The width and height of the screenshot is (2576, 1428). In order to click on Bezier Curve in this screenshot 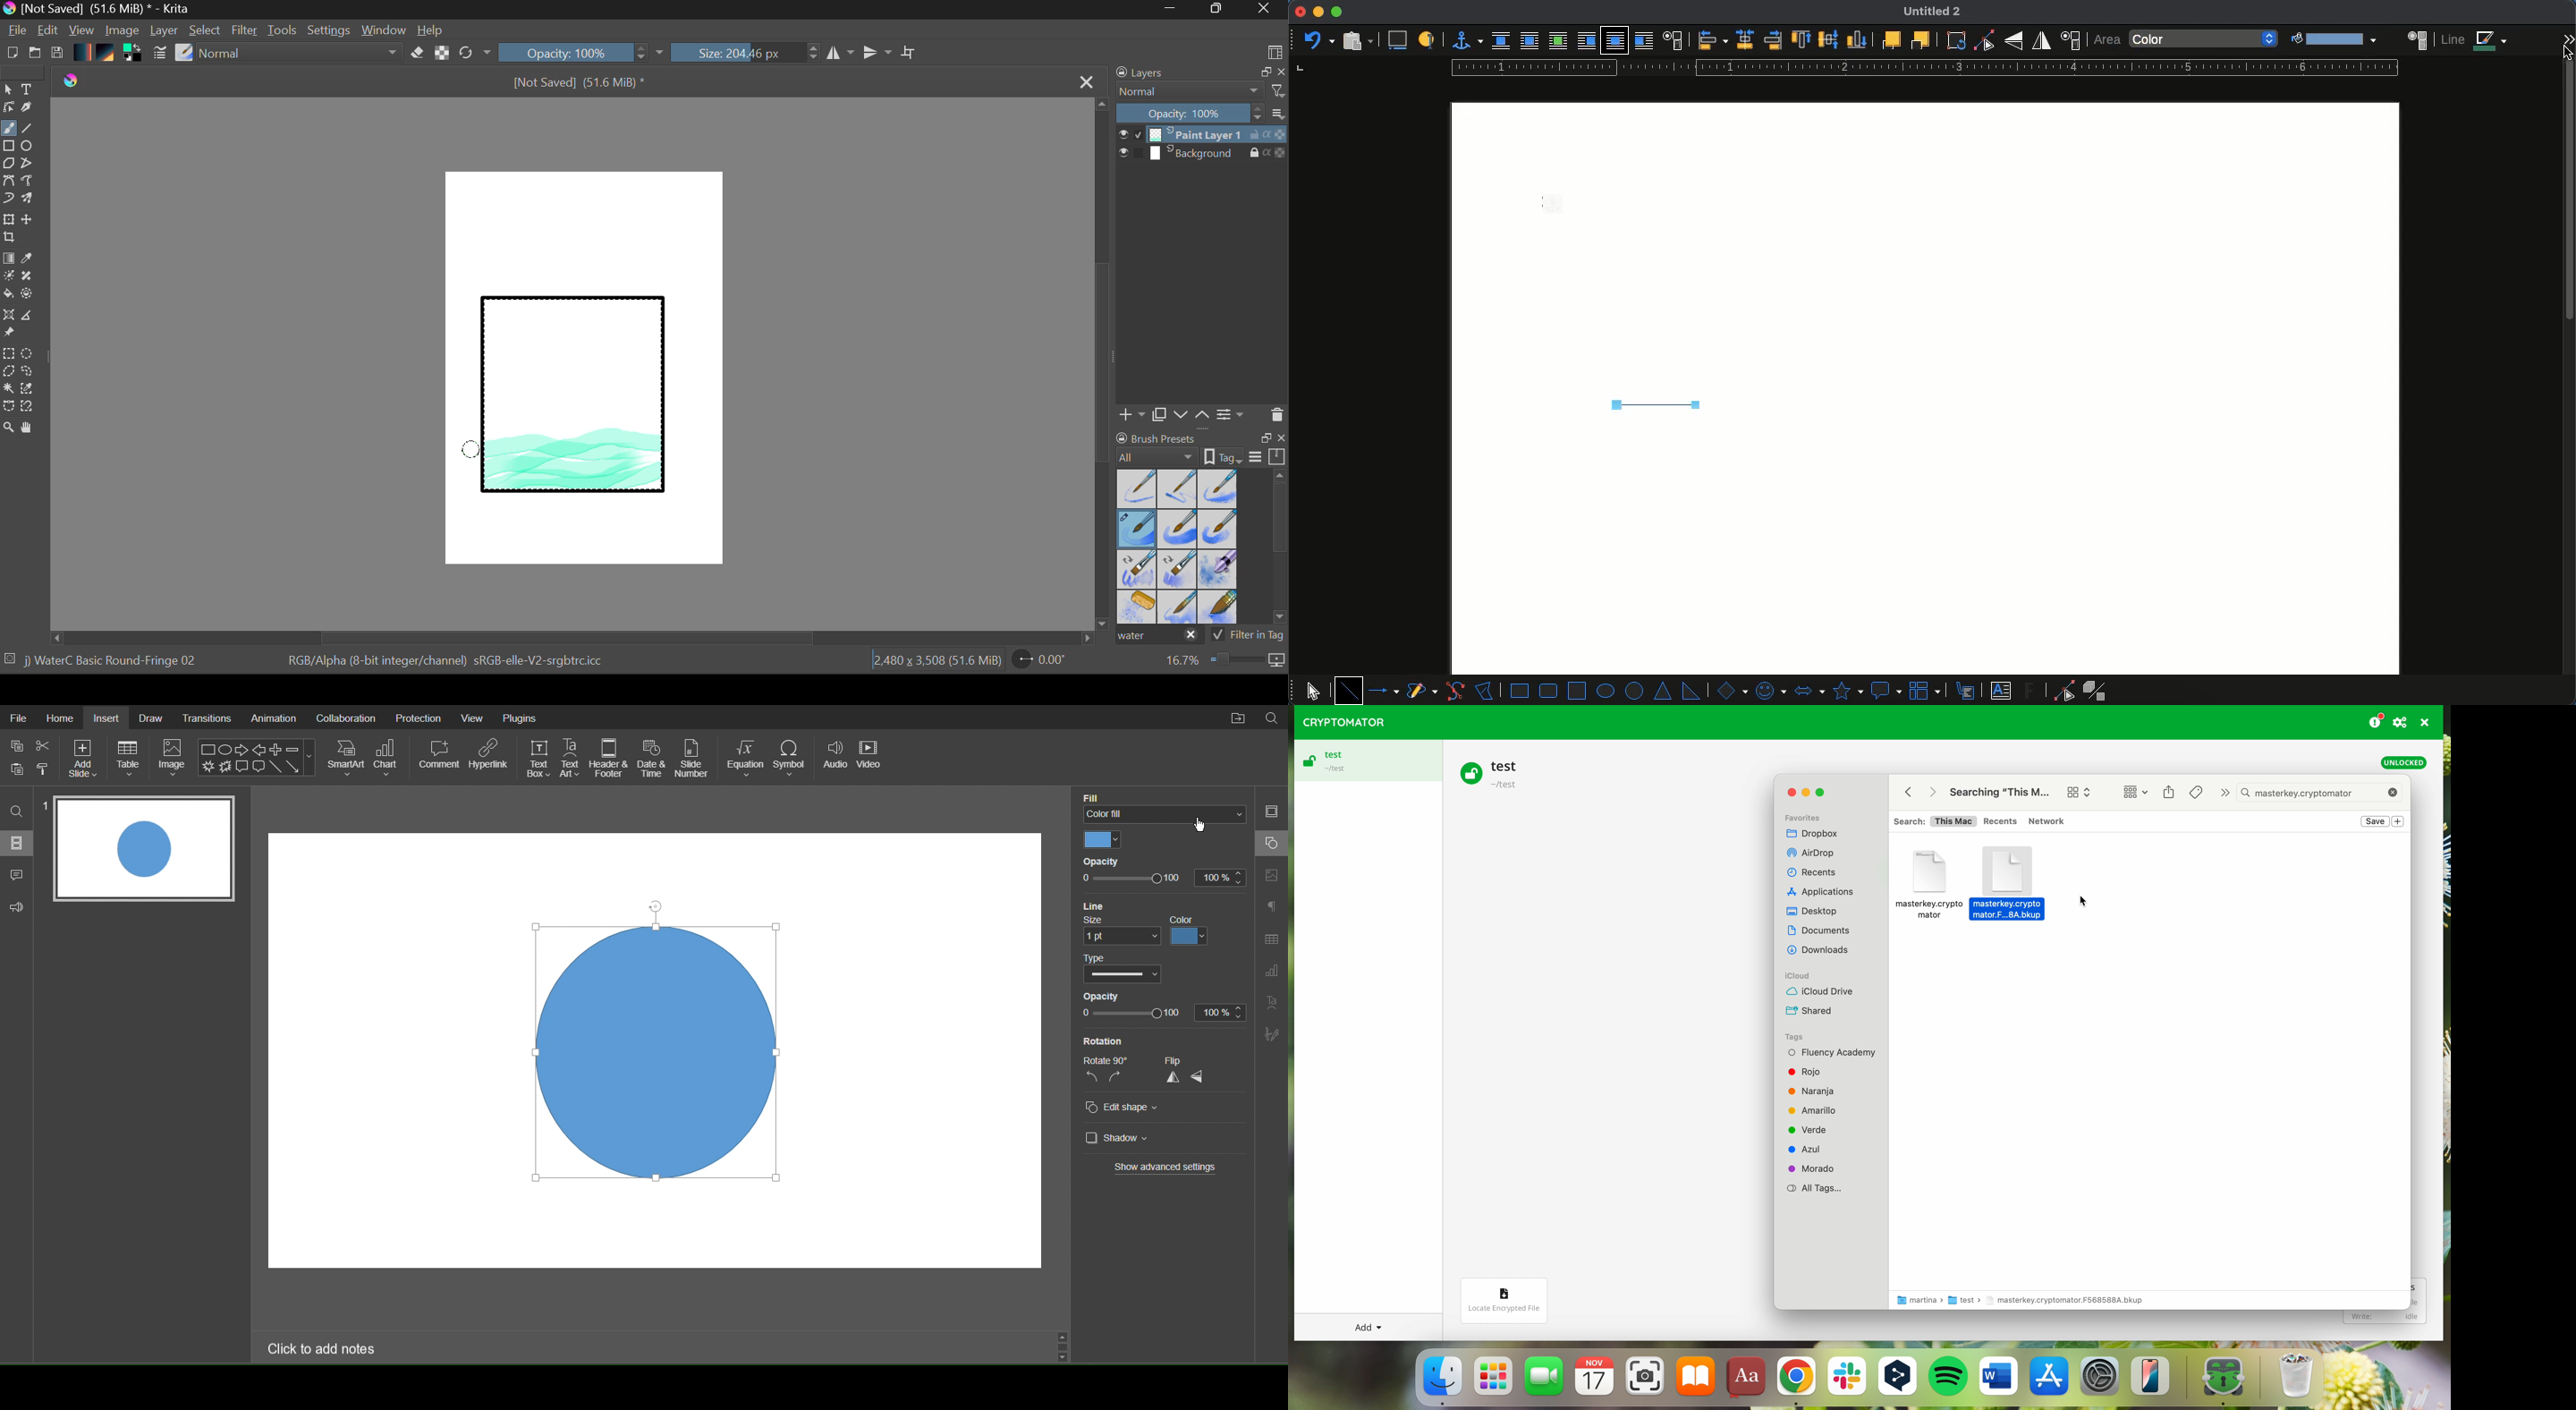, I will do `click(8, 181)`.